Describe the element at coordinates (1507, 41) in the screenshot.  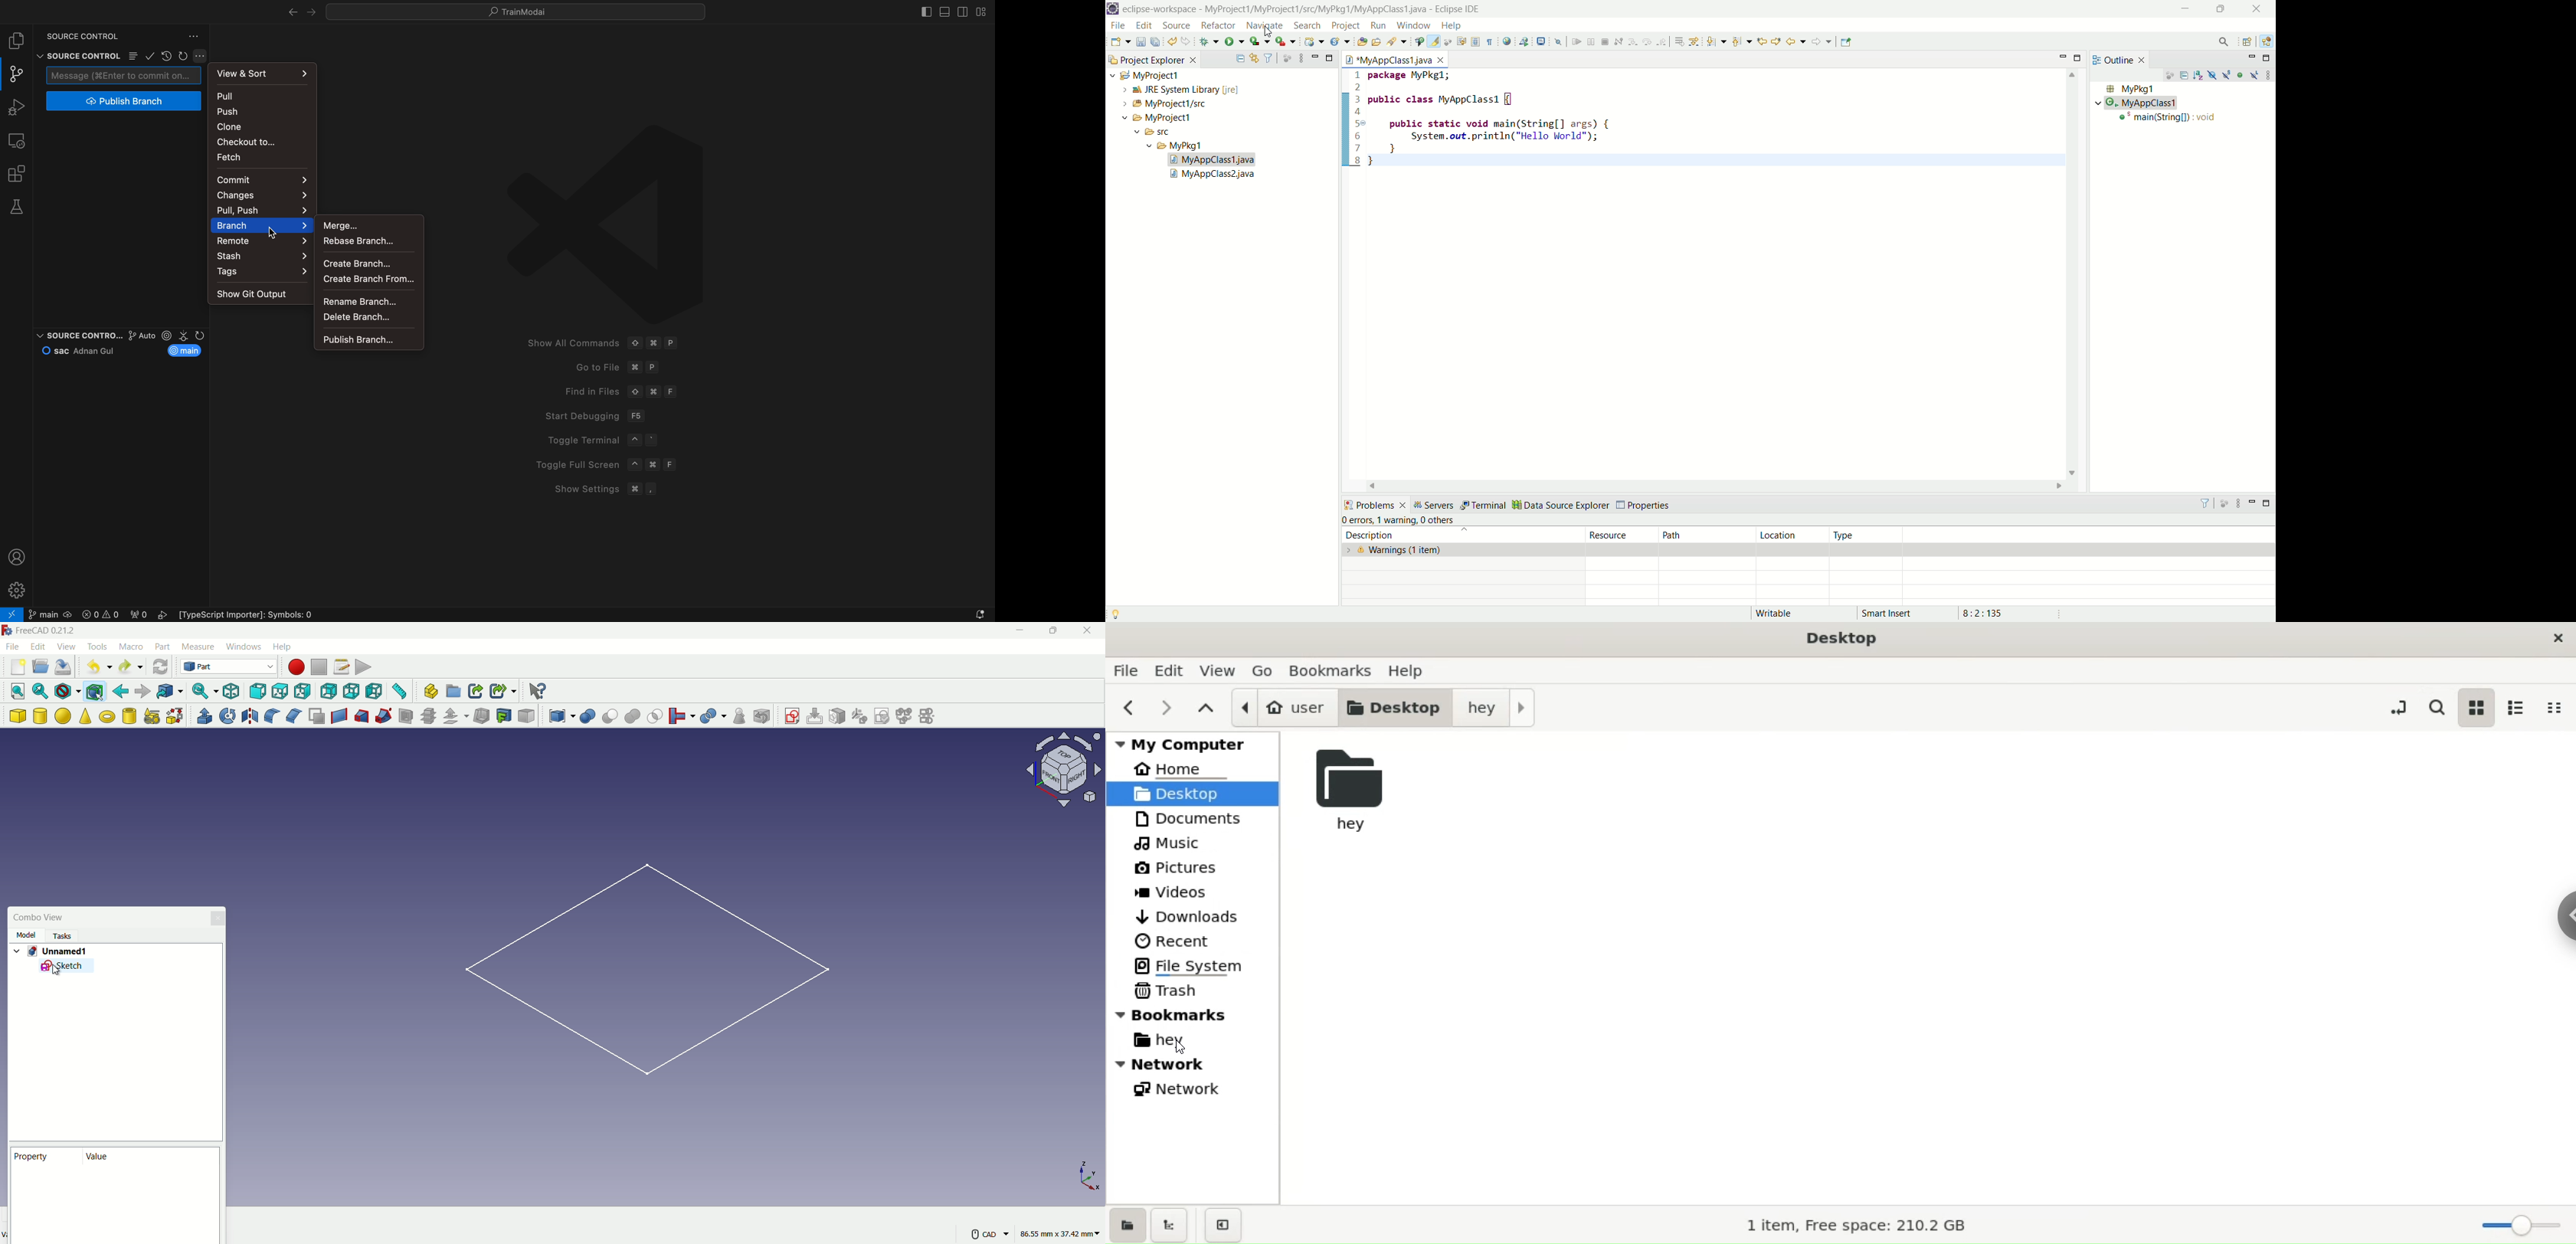
I see `open web browser` at that location.